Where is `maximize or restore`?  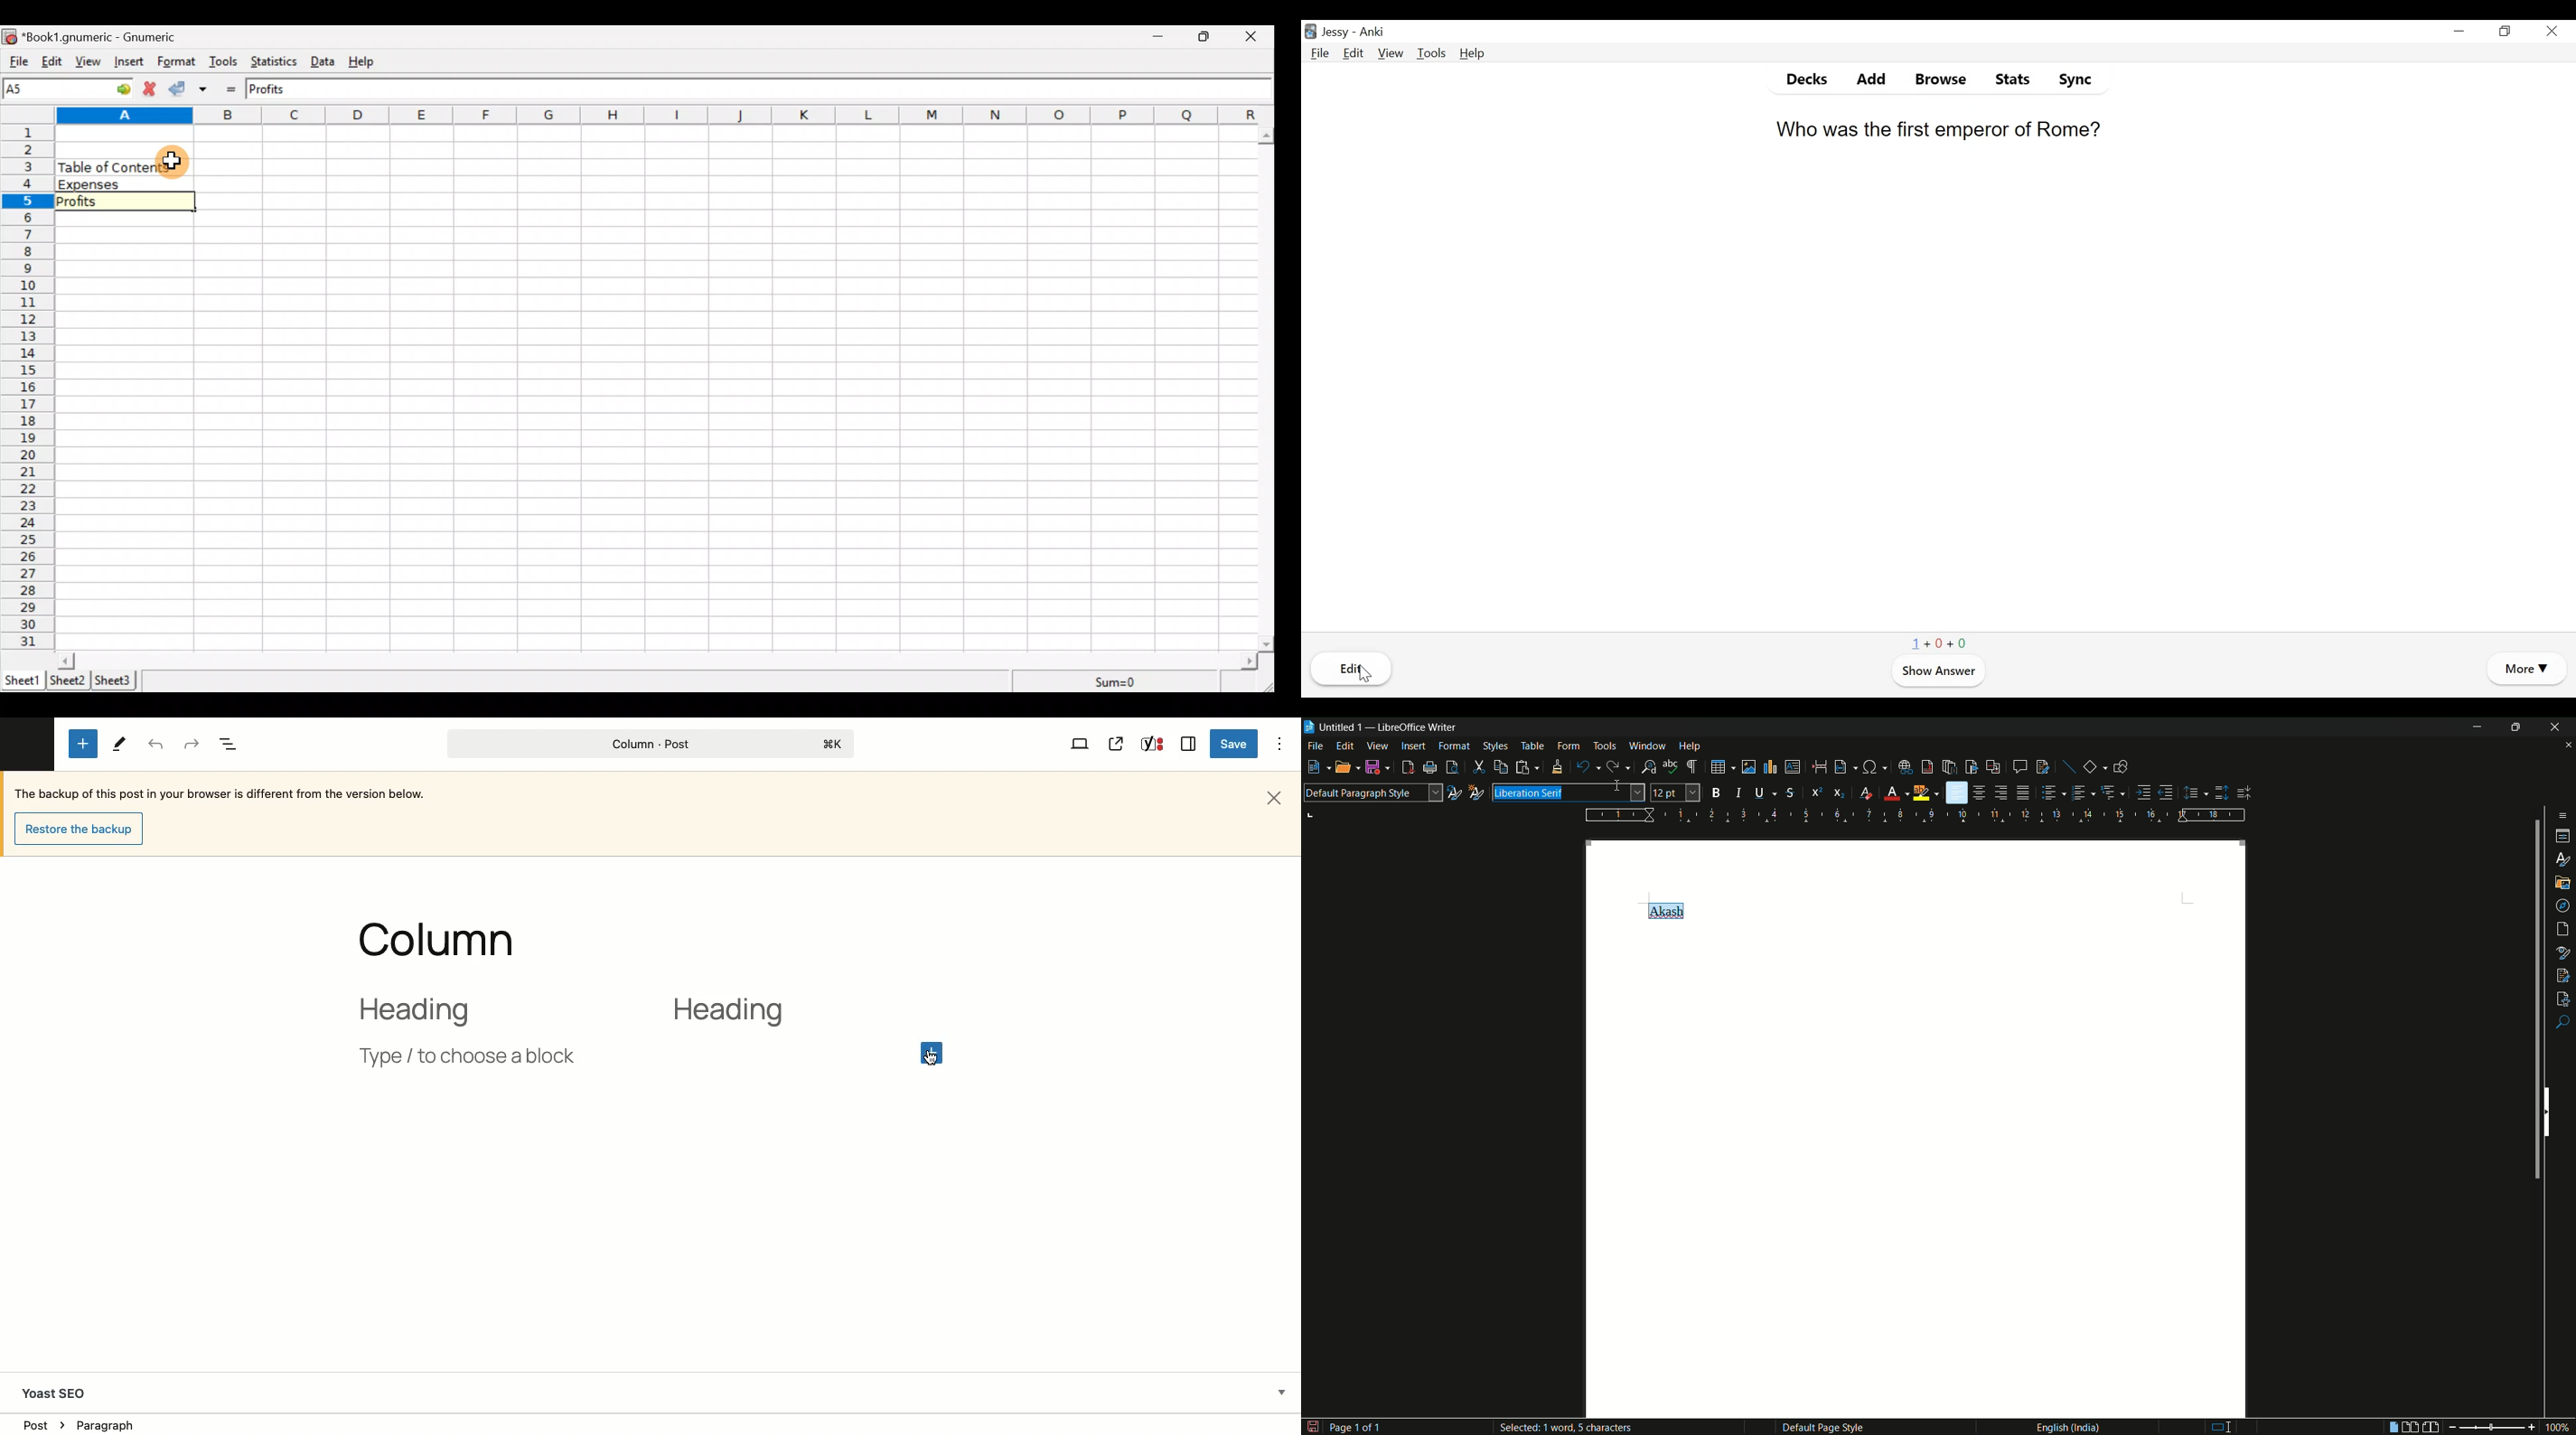
maximize or restore is located at coordinates (2516, 727).